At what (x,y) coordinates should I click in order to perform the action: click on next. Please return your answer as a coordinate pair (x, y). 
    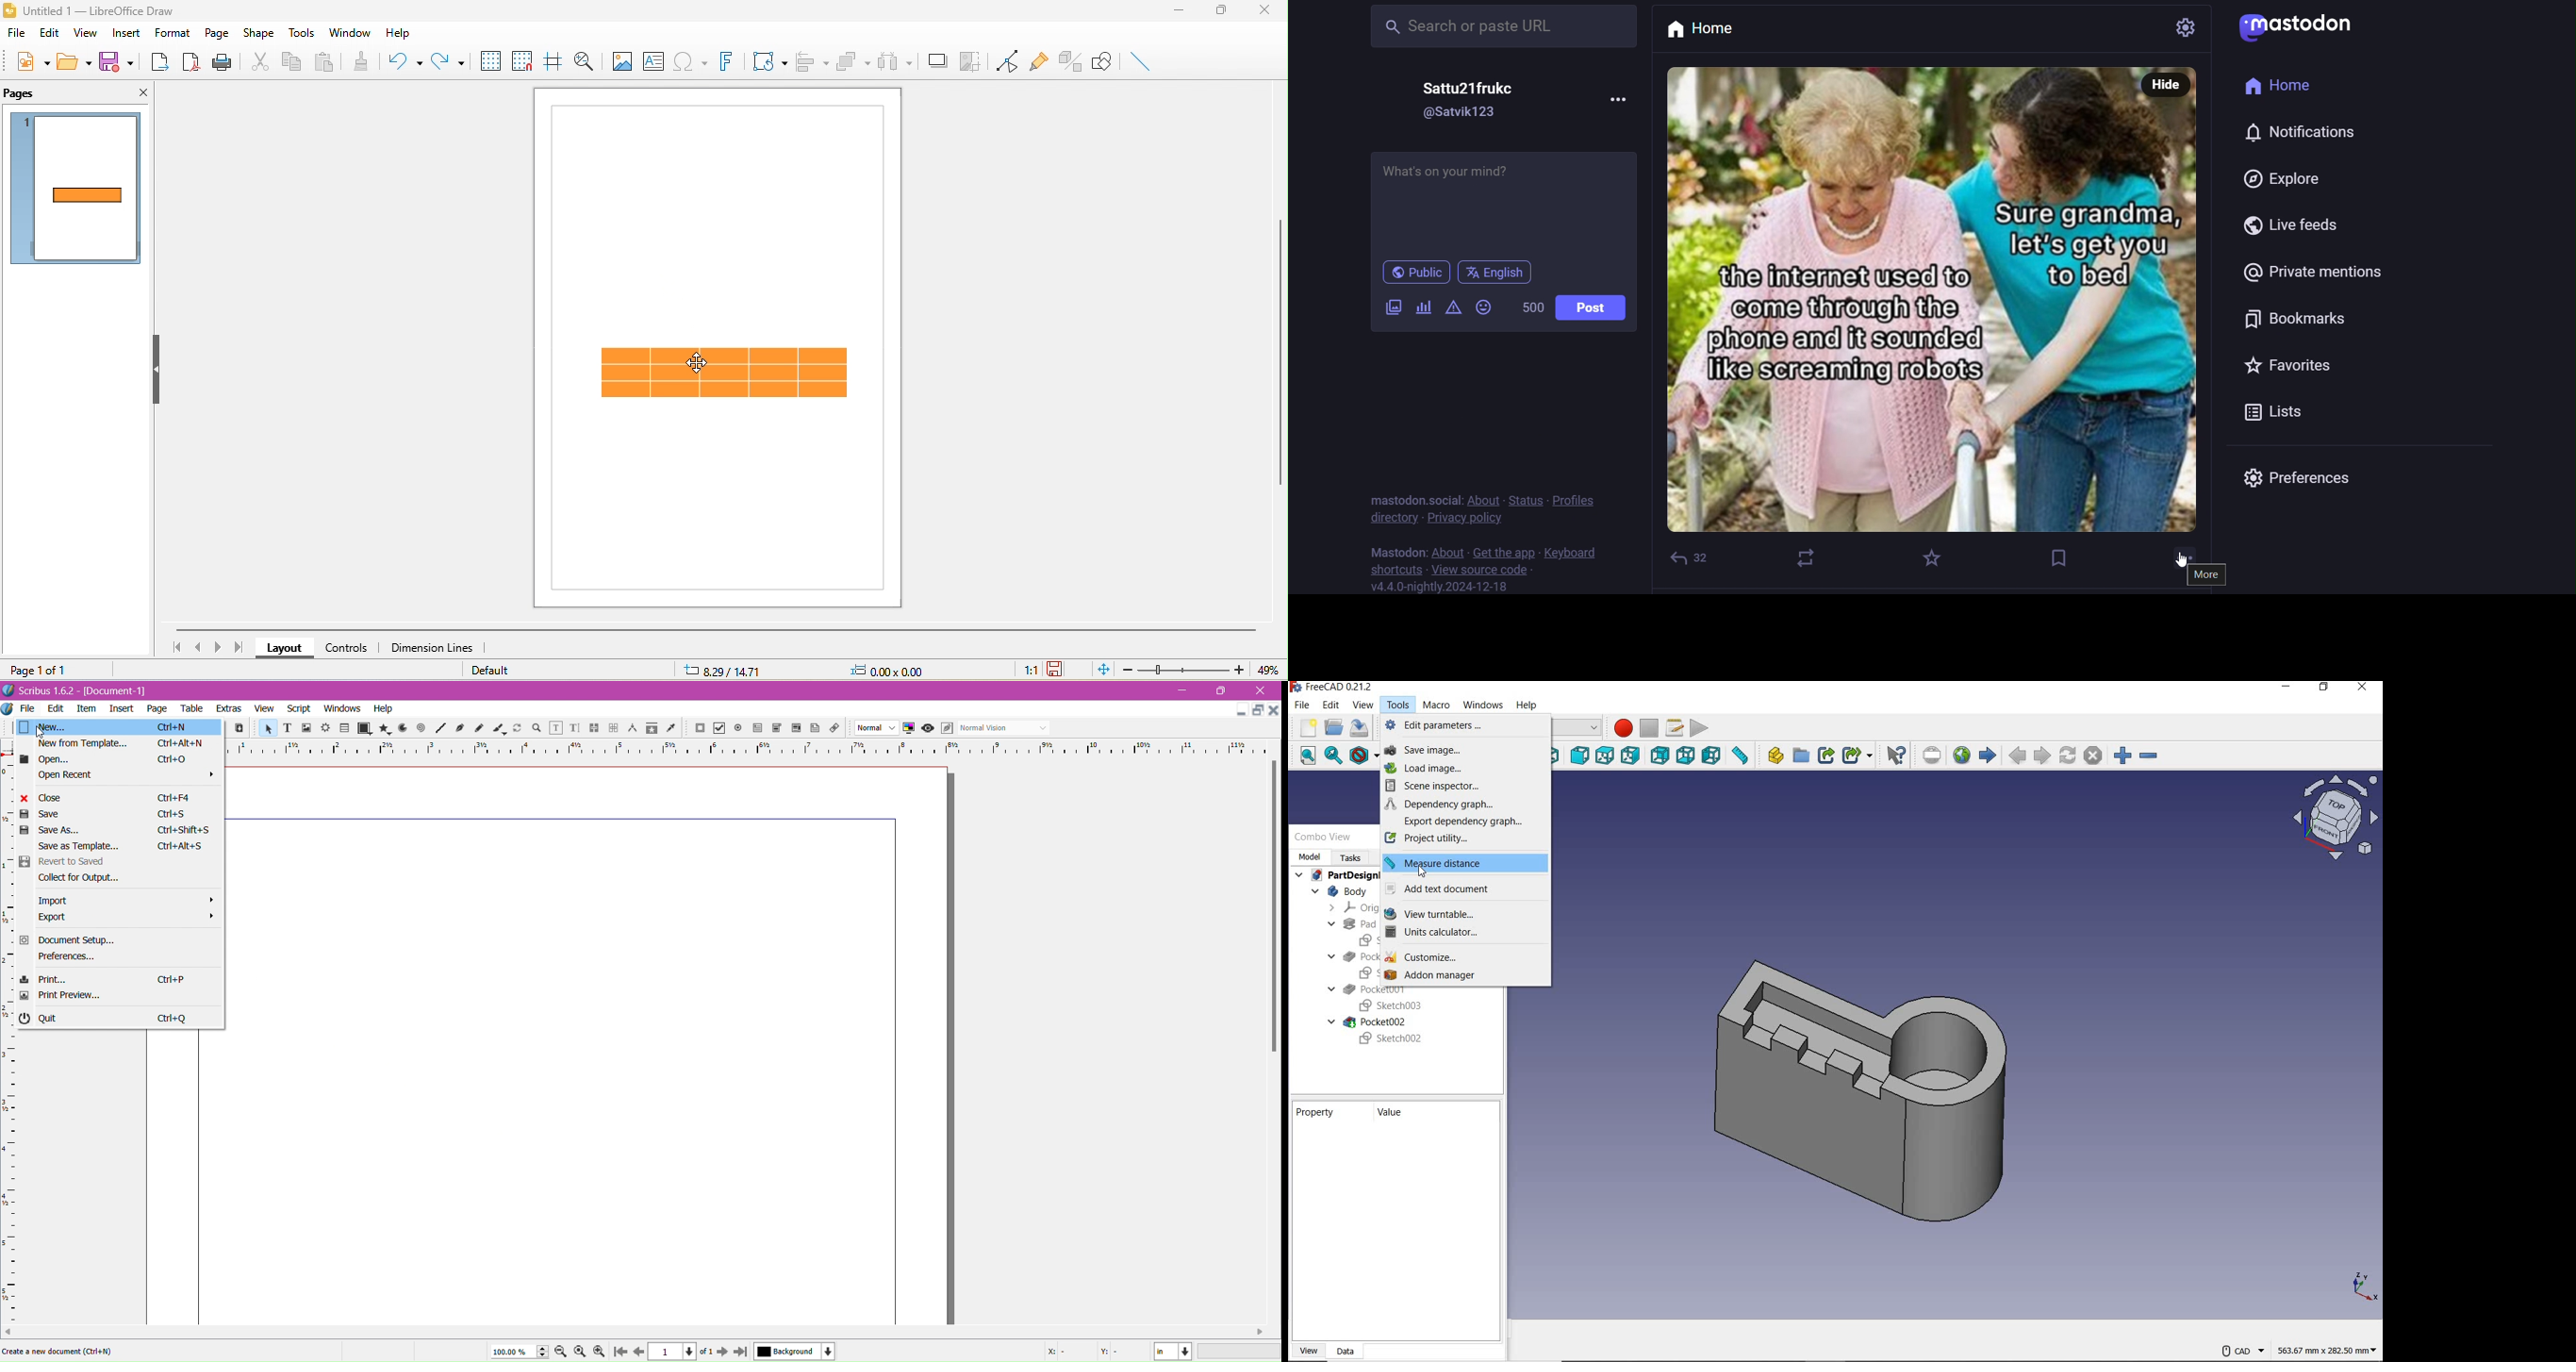
    Looking at the image, I should click on (723, 1353).